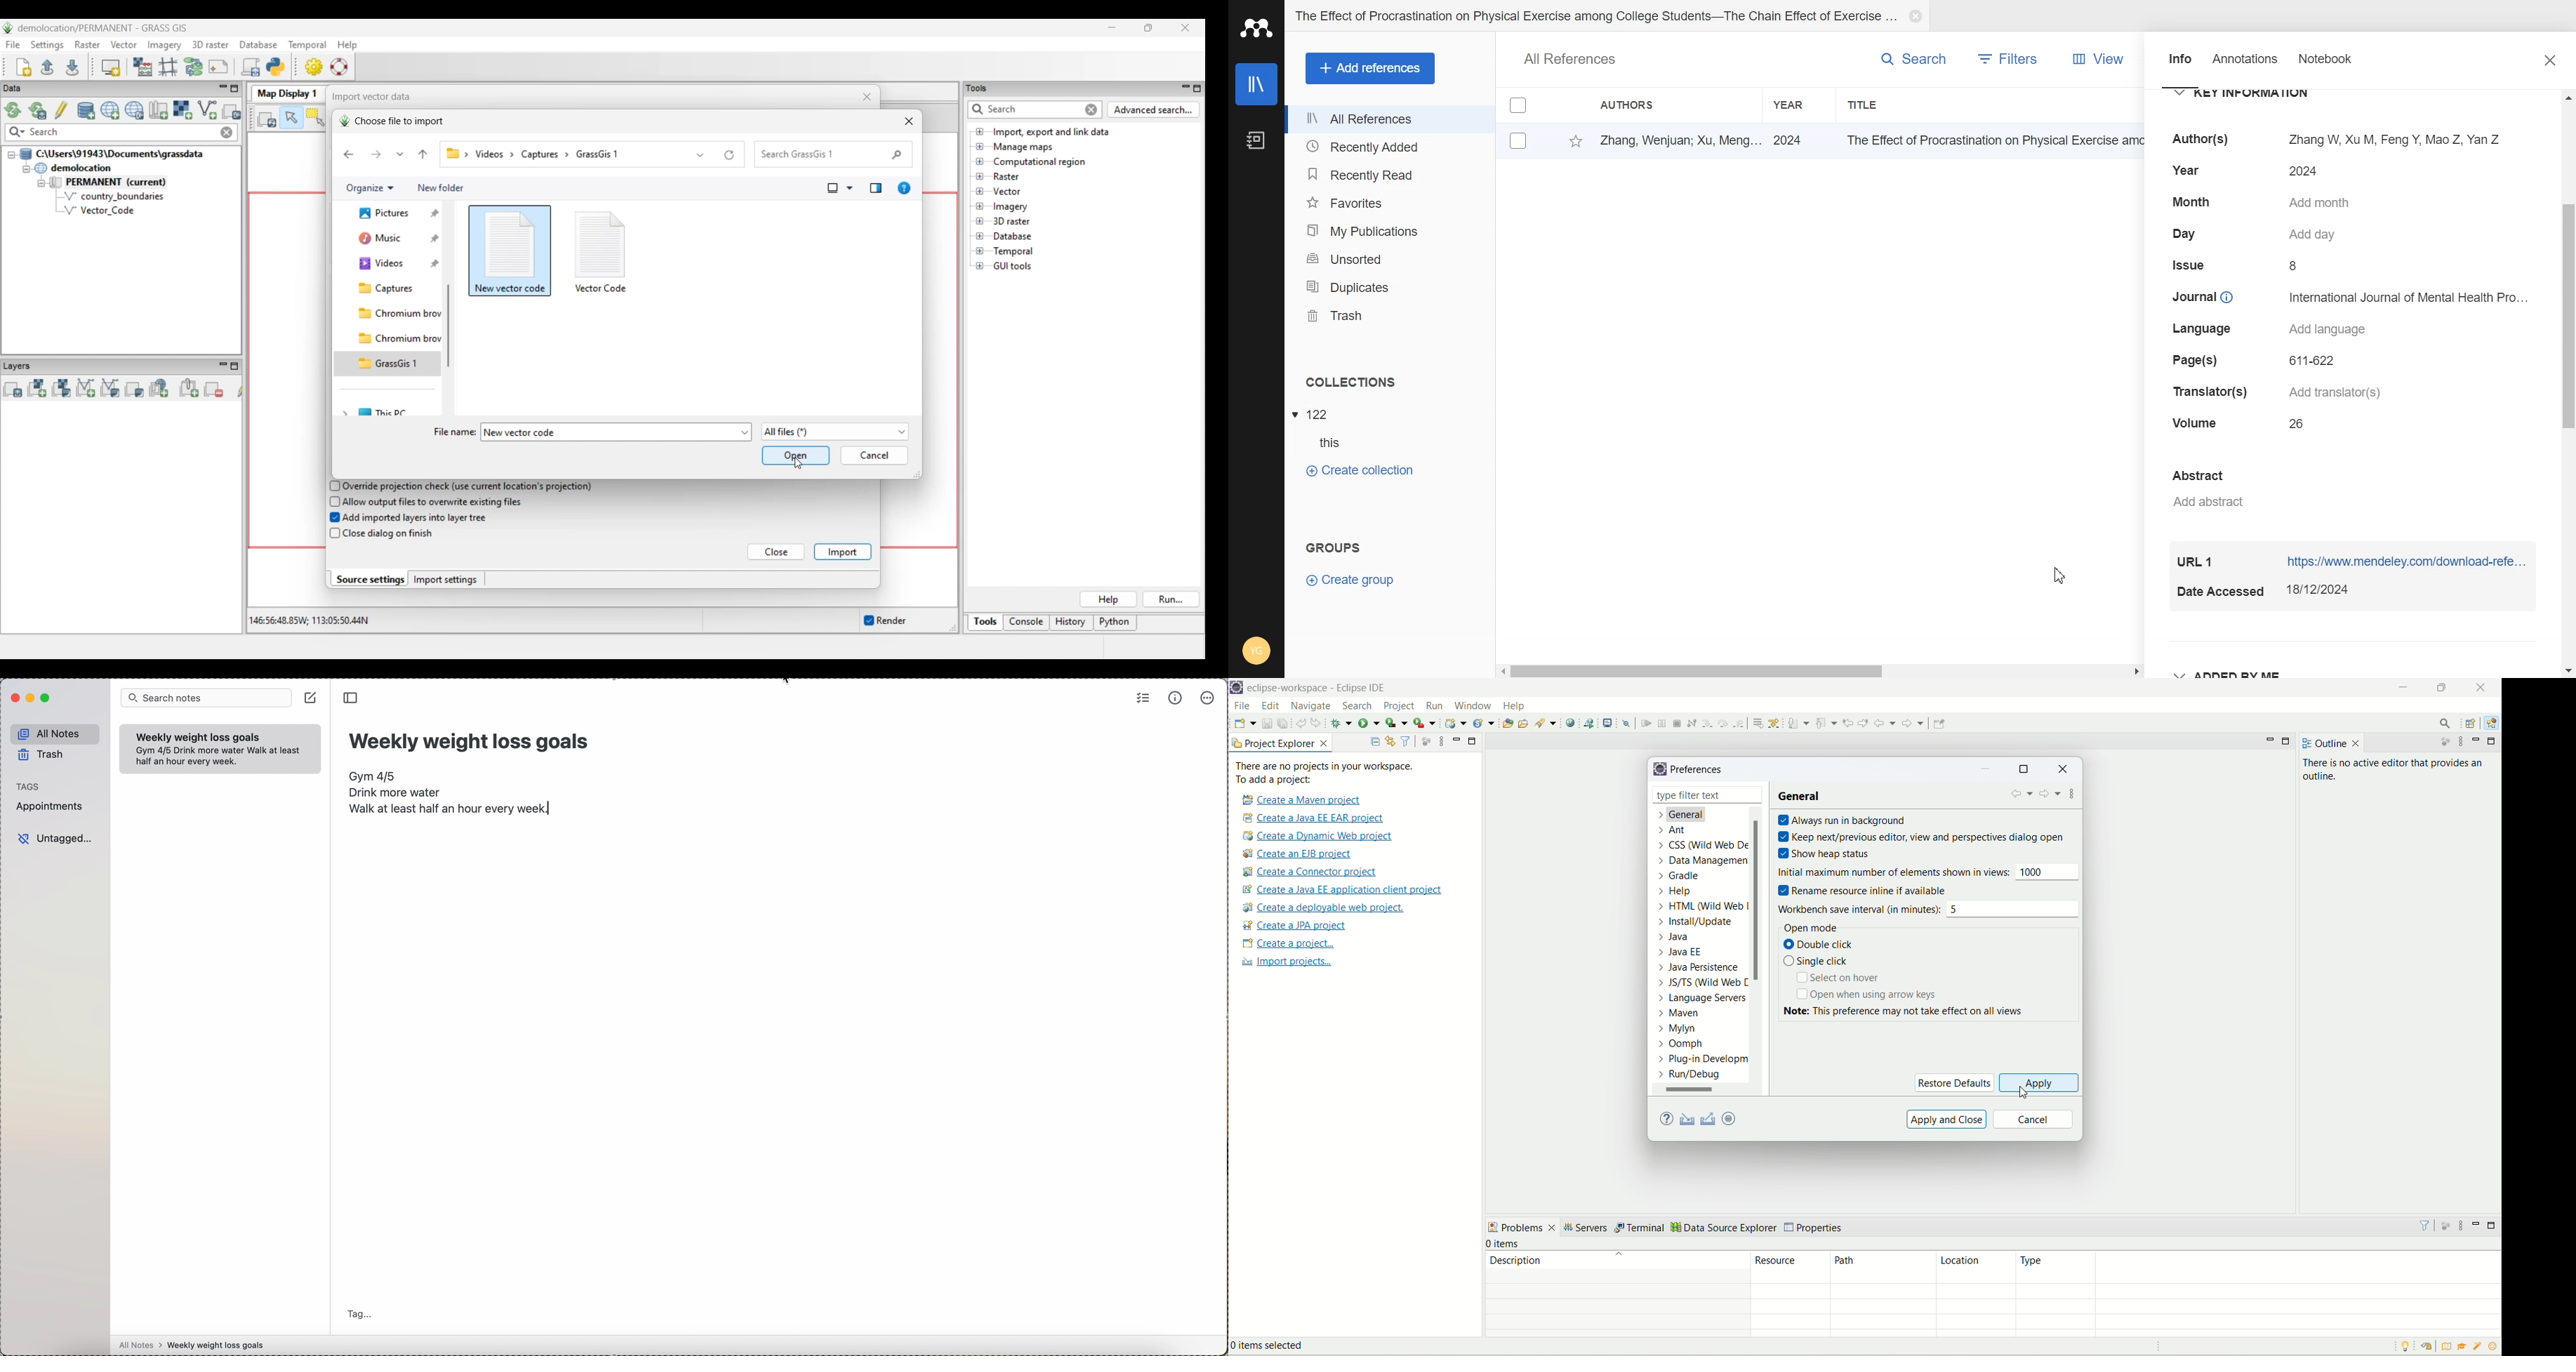 This screenshot has width=2576, height=1372. Describe the element at coordinates (1699, 795) in the screenshot. I see `type filter text` at that location.